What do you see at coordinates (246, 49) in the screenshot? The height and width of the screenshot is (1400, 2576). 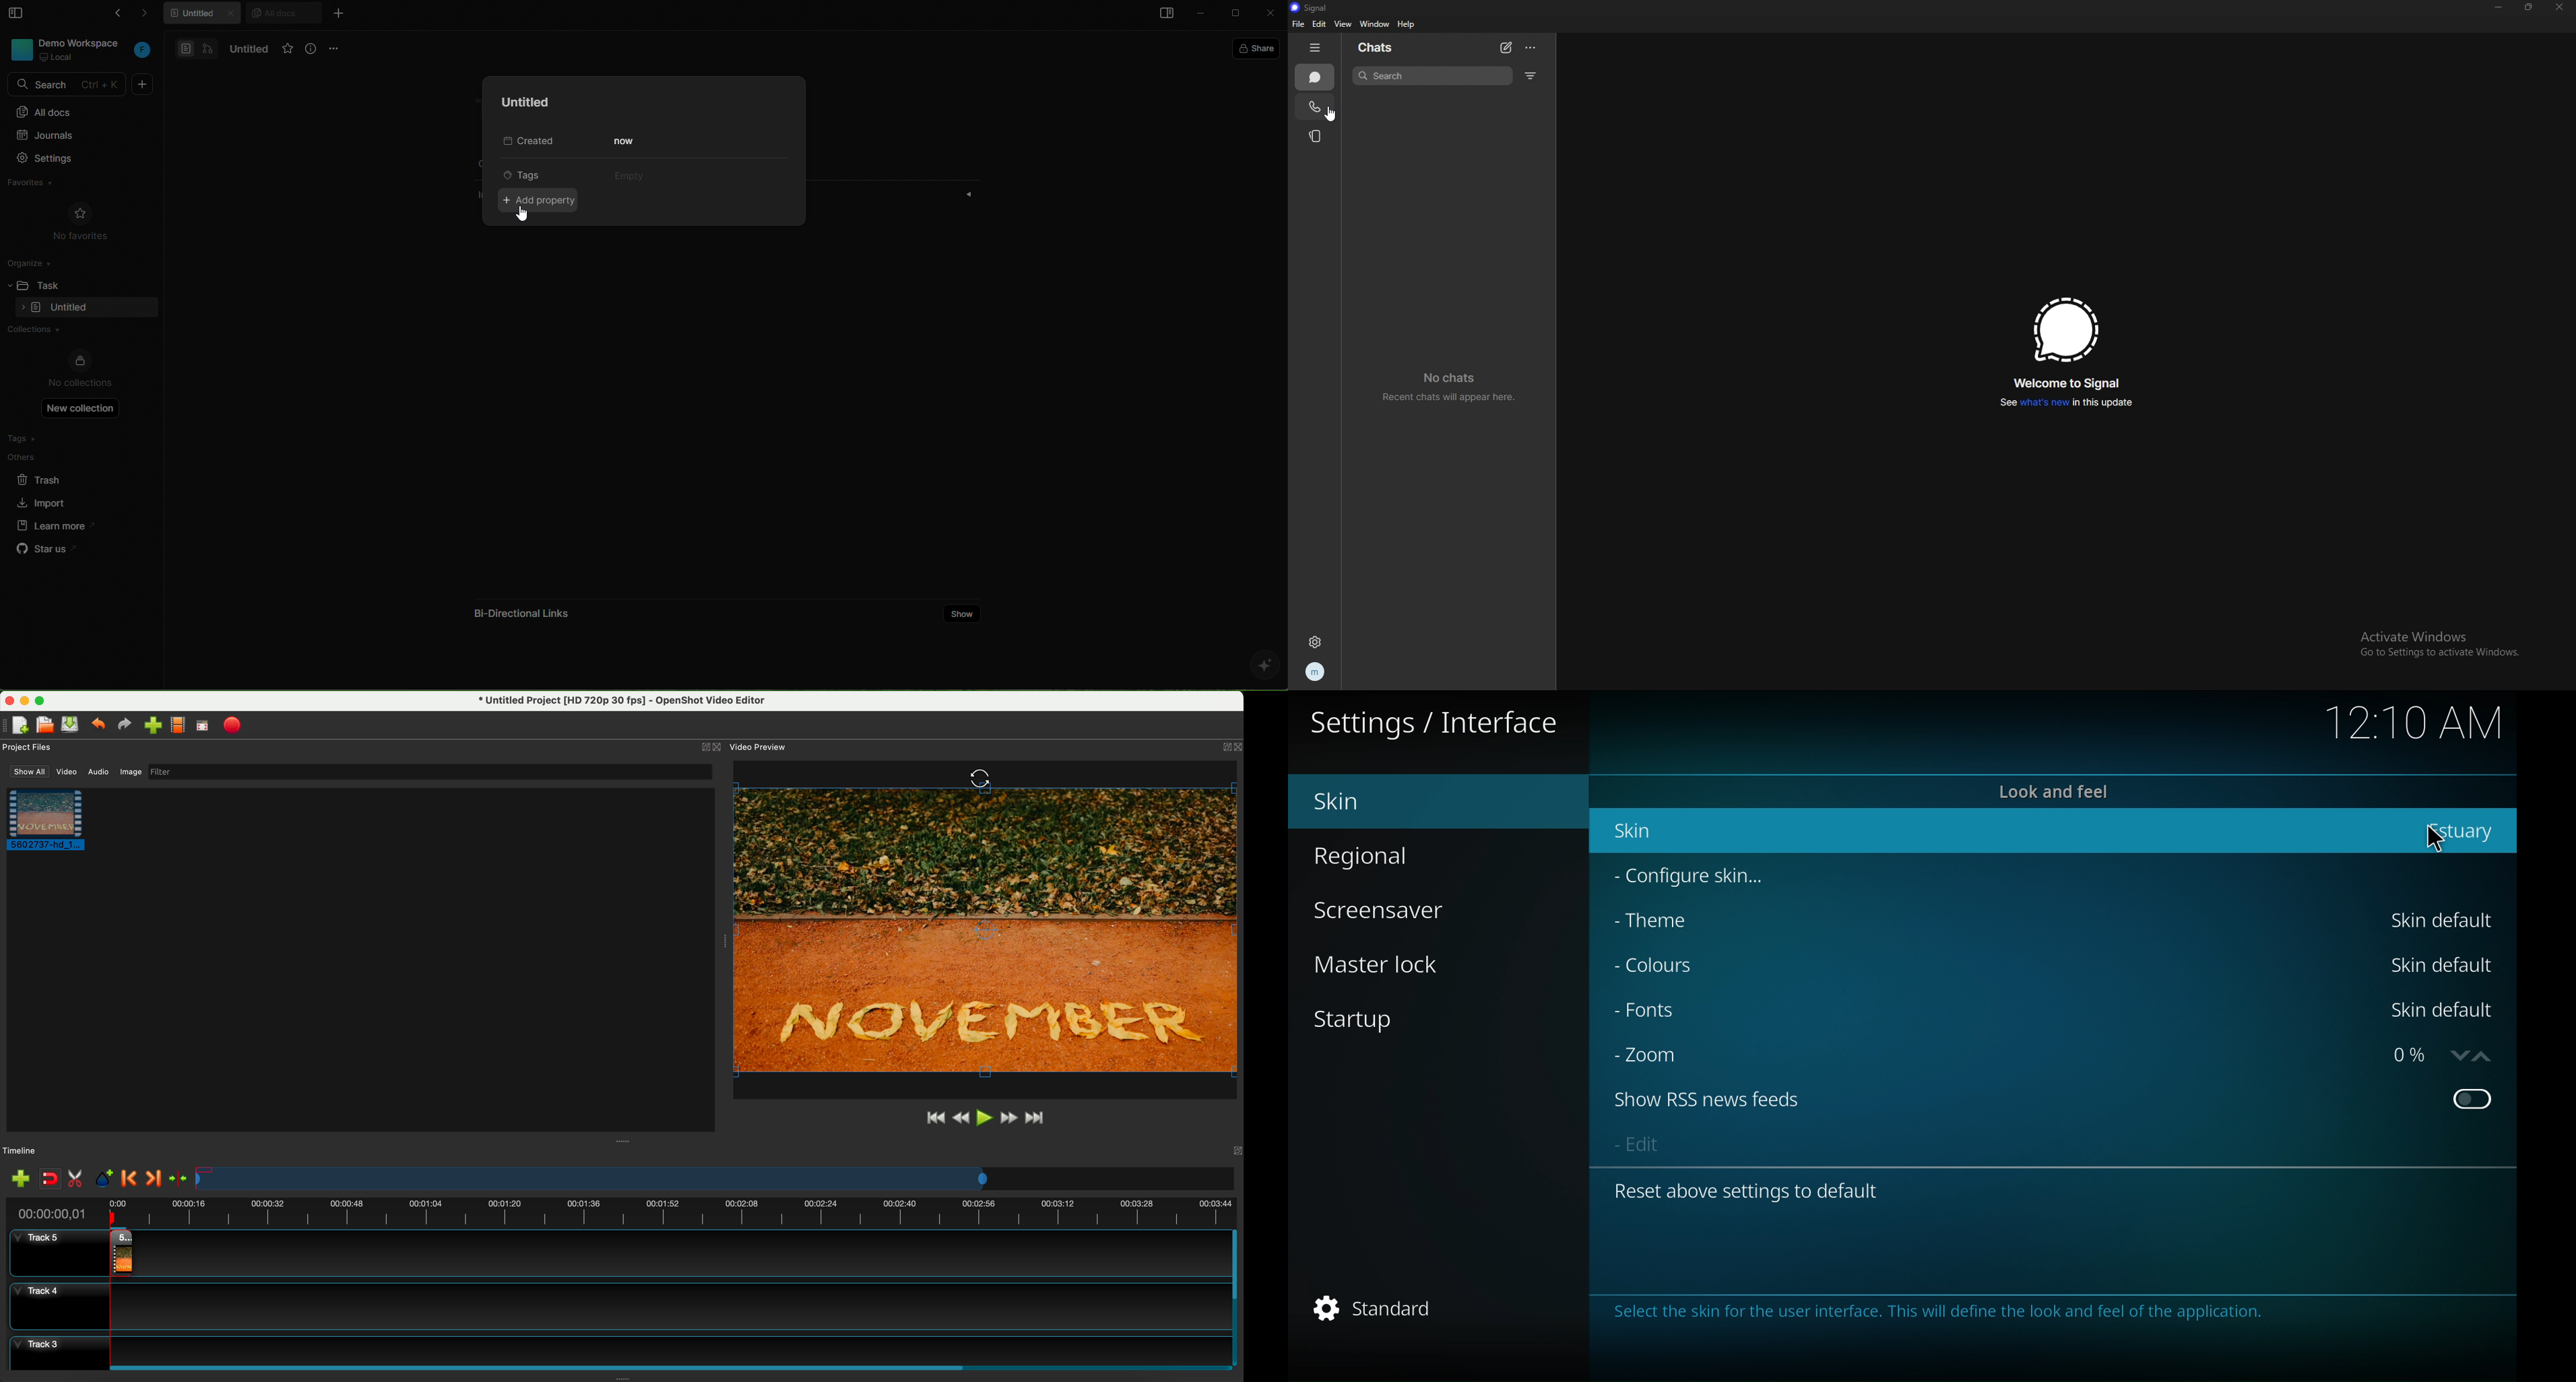 I see `untitled` at bounding box center [246, 49].